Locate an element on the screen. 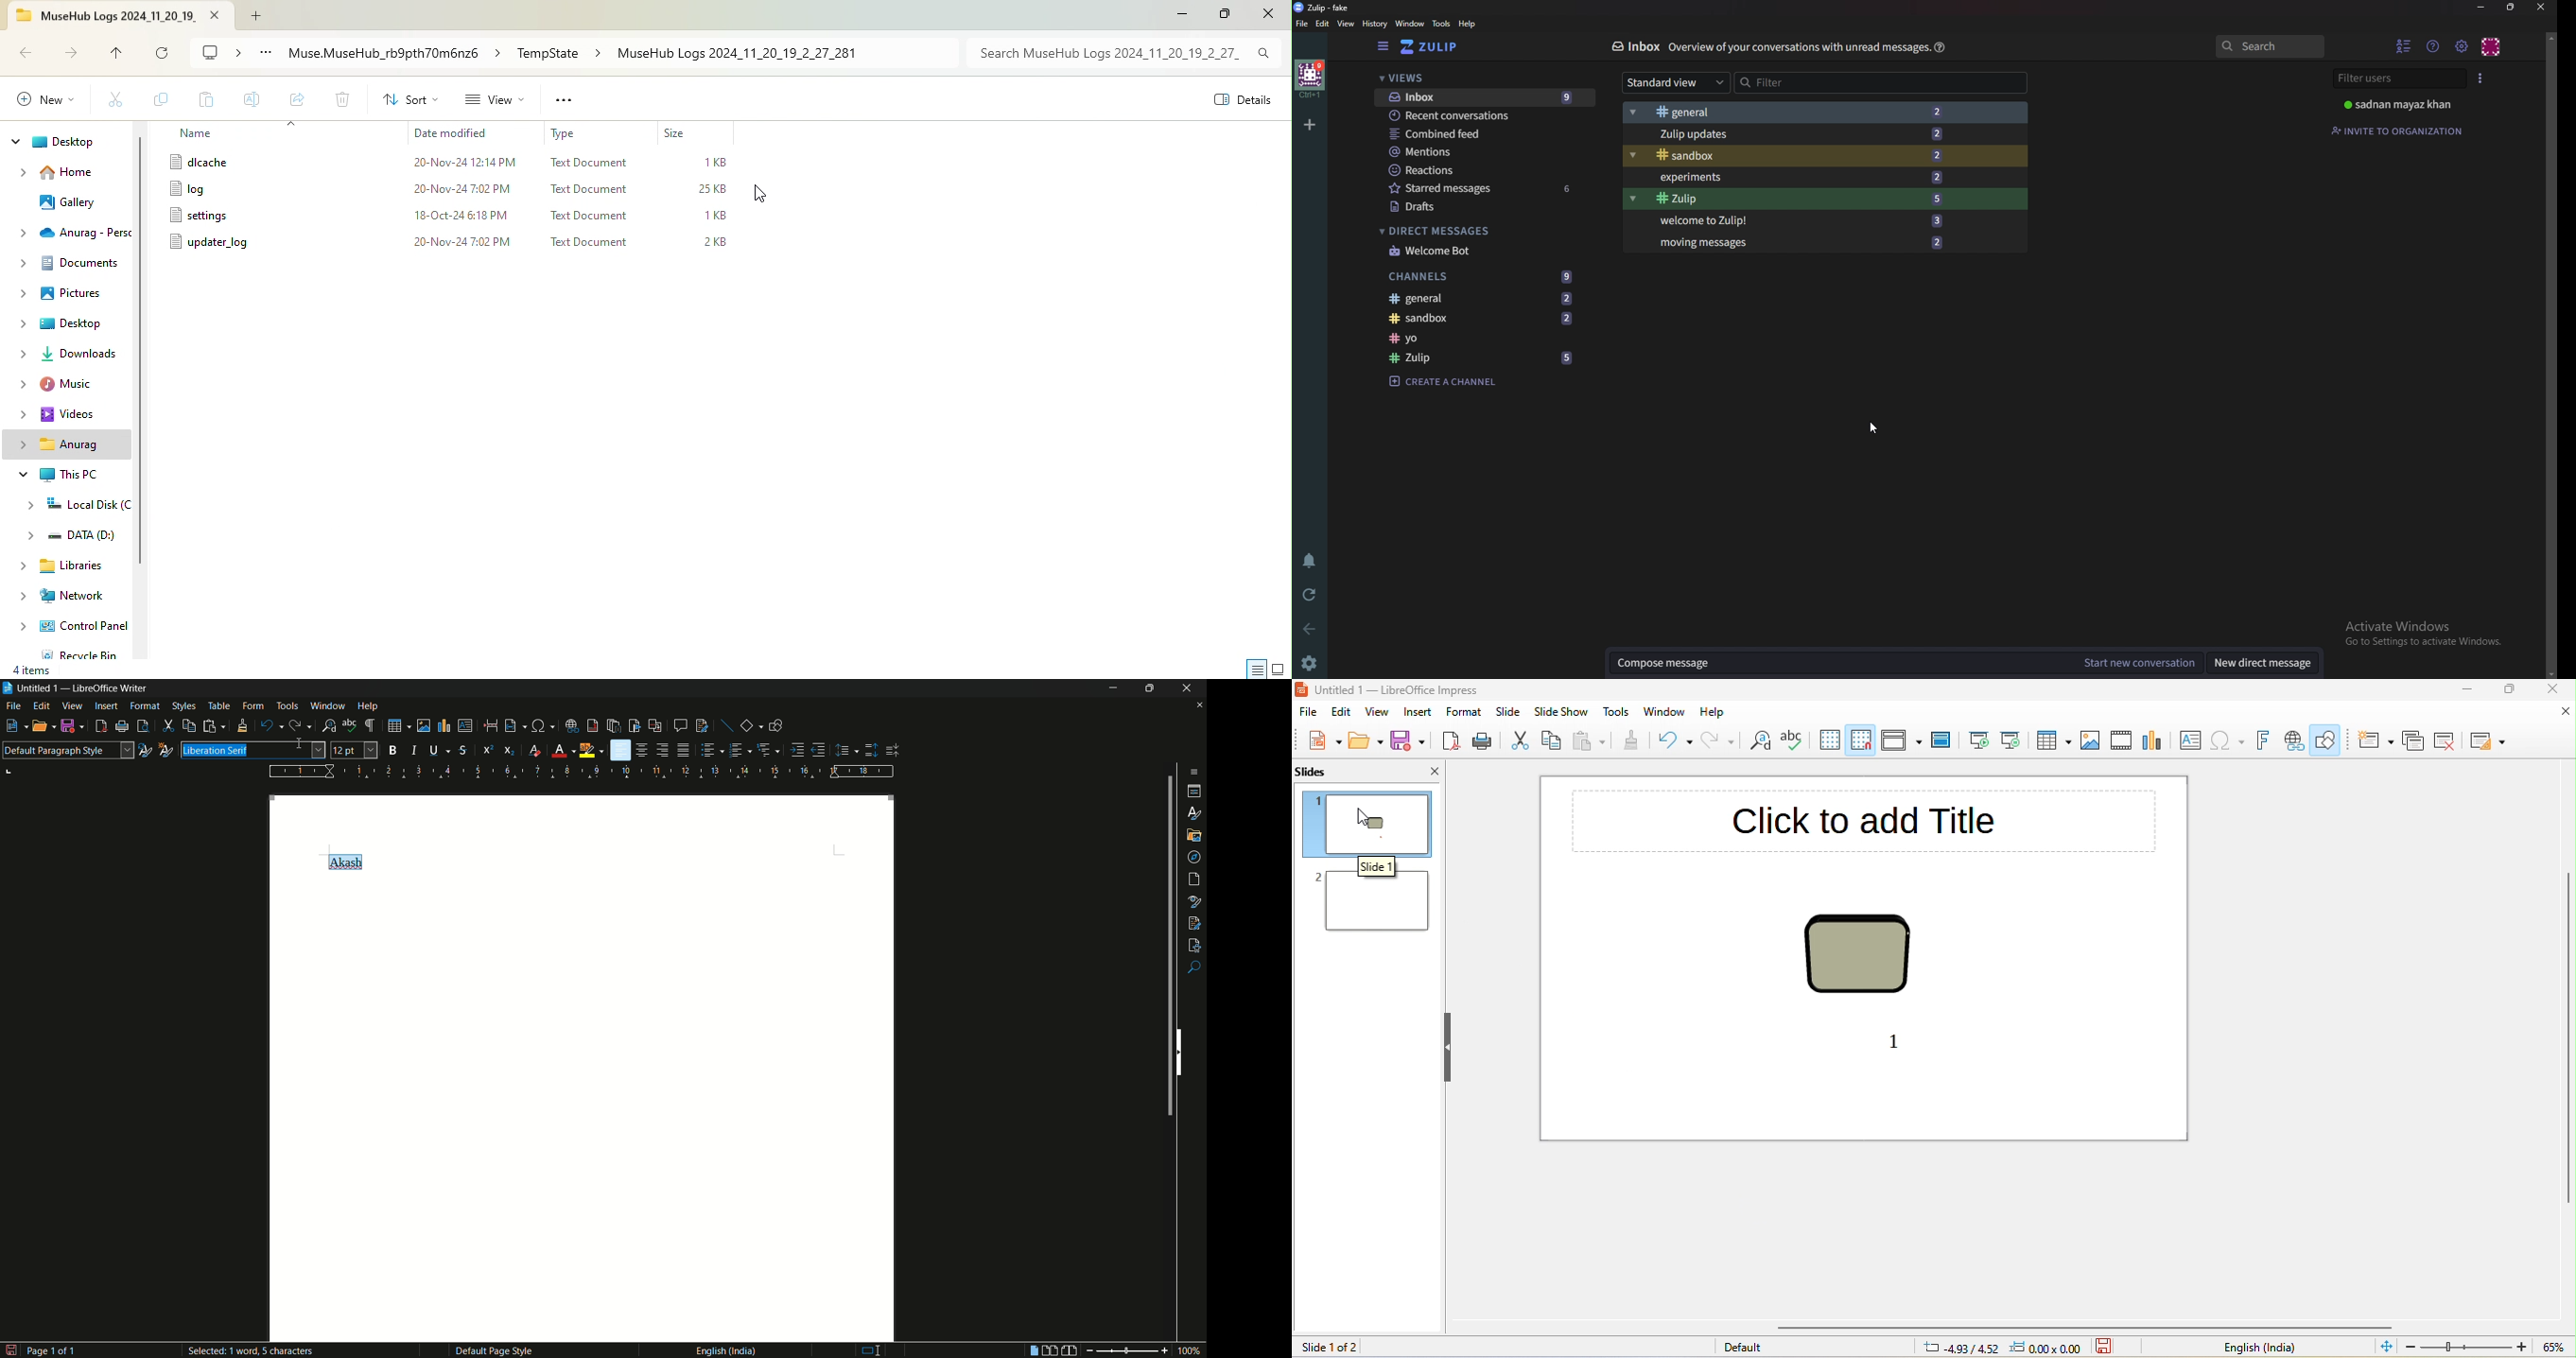 This screenshot has height=1372, width=2576. Name is located at coordinates (197, 133).